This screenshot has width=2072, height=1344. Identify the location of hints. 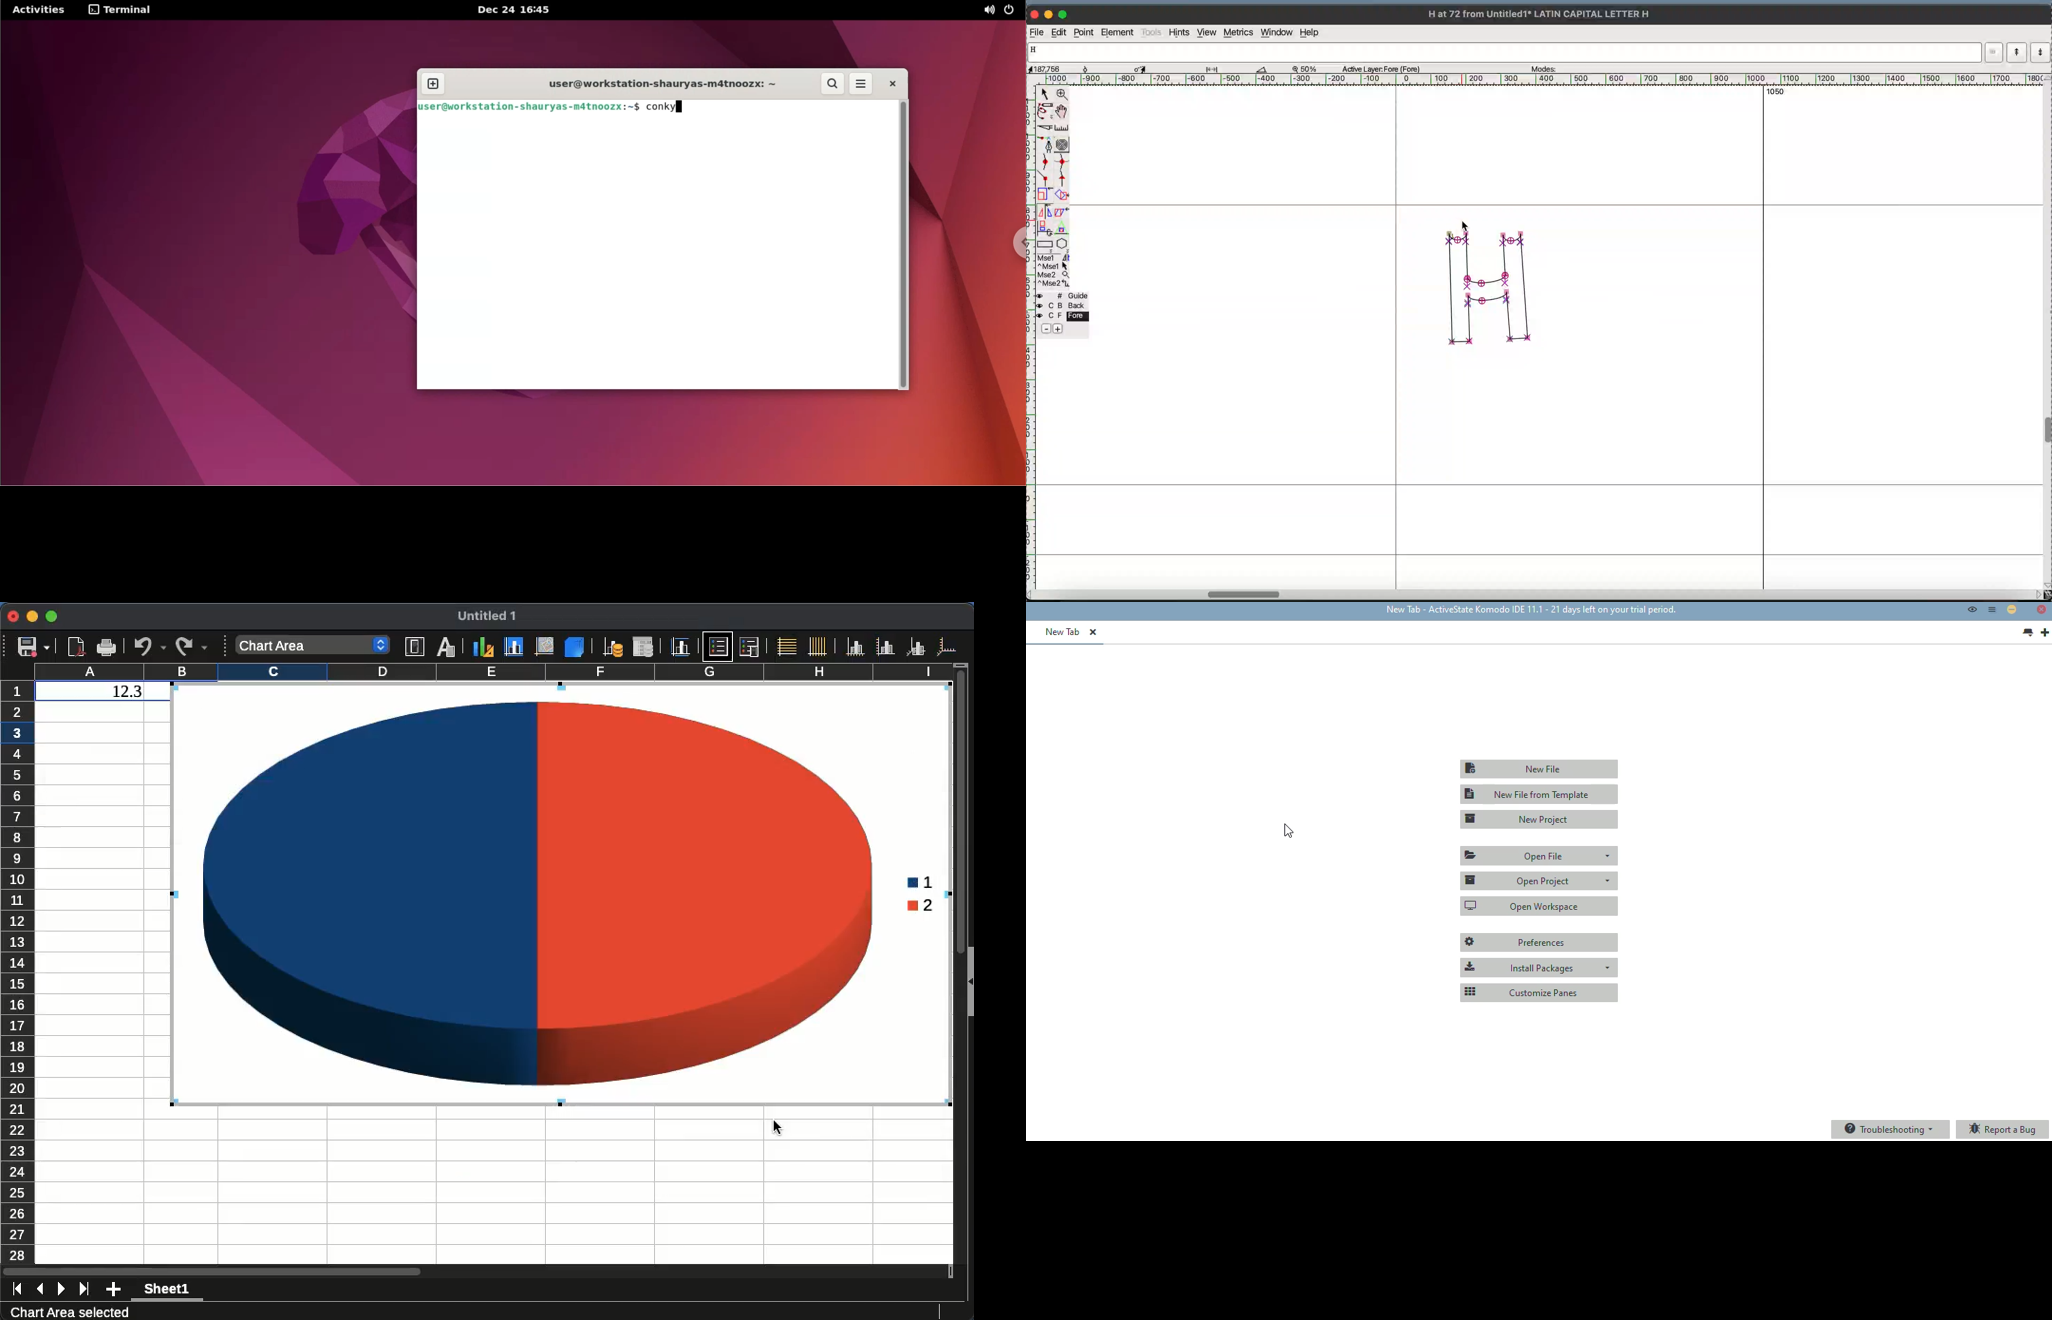
(1177, 33).